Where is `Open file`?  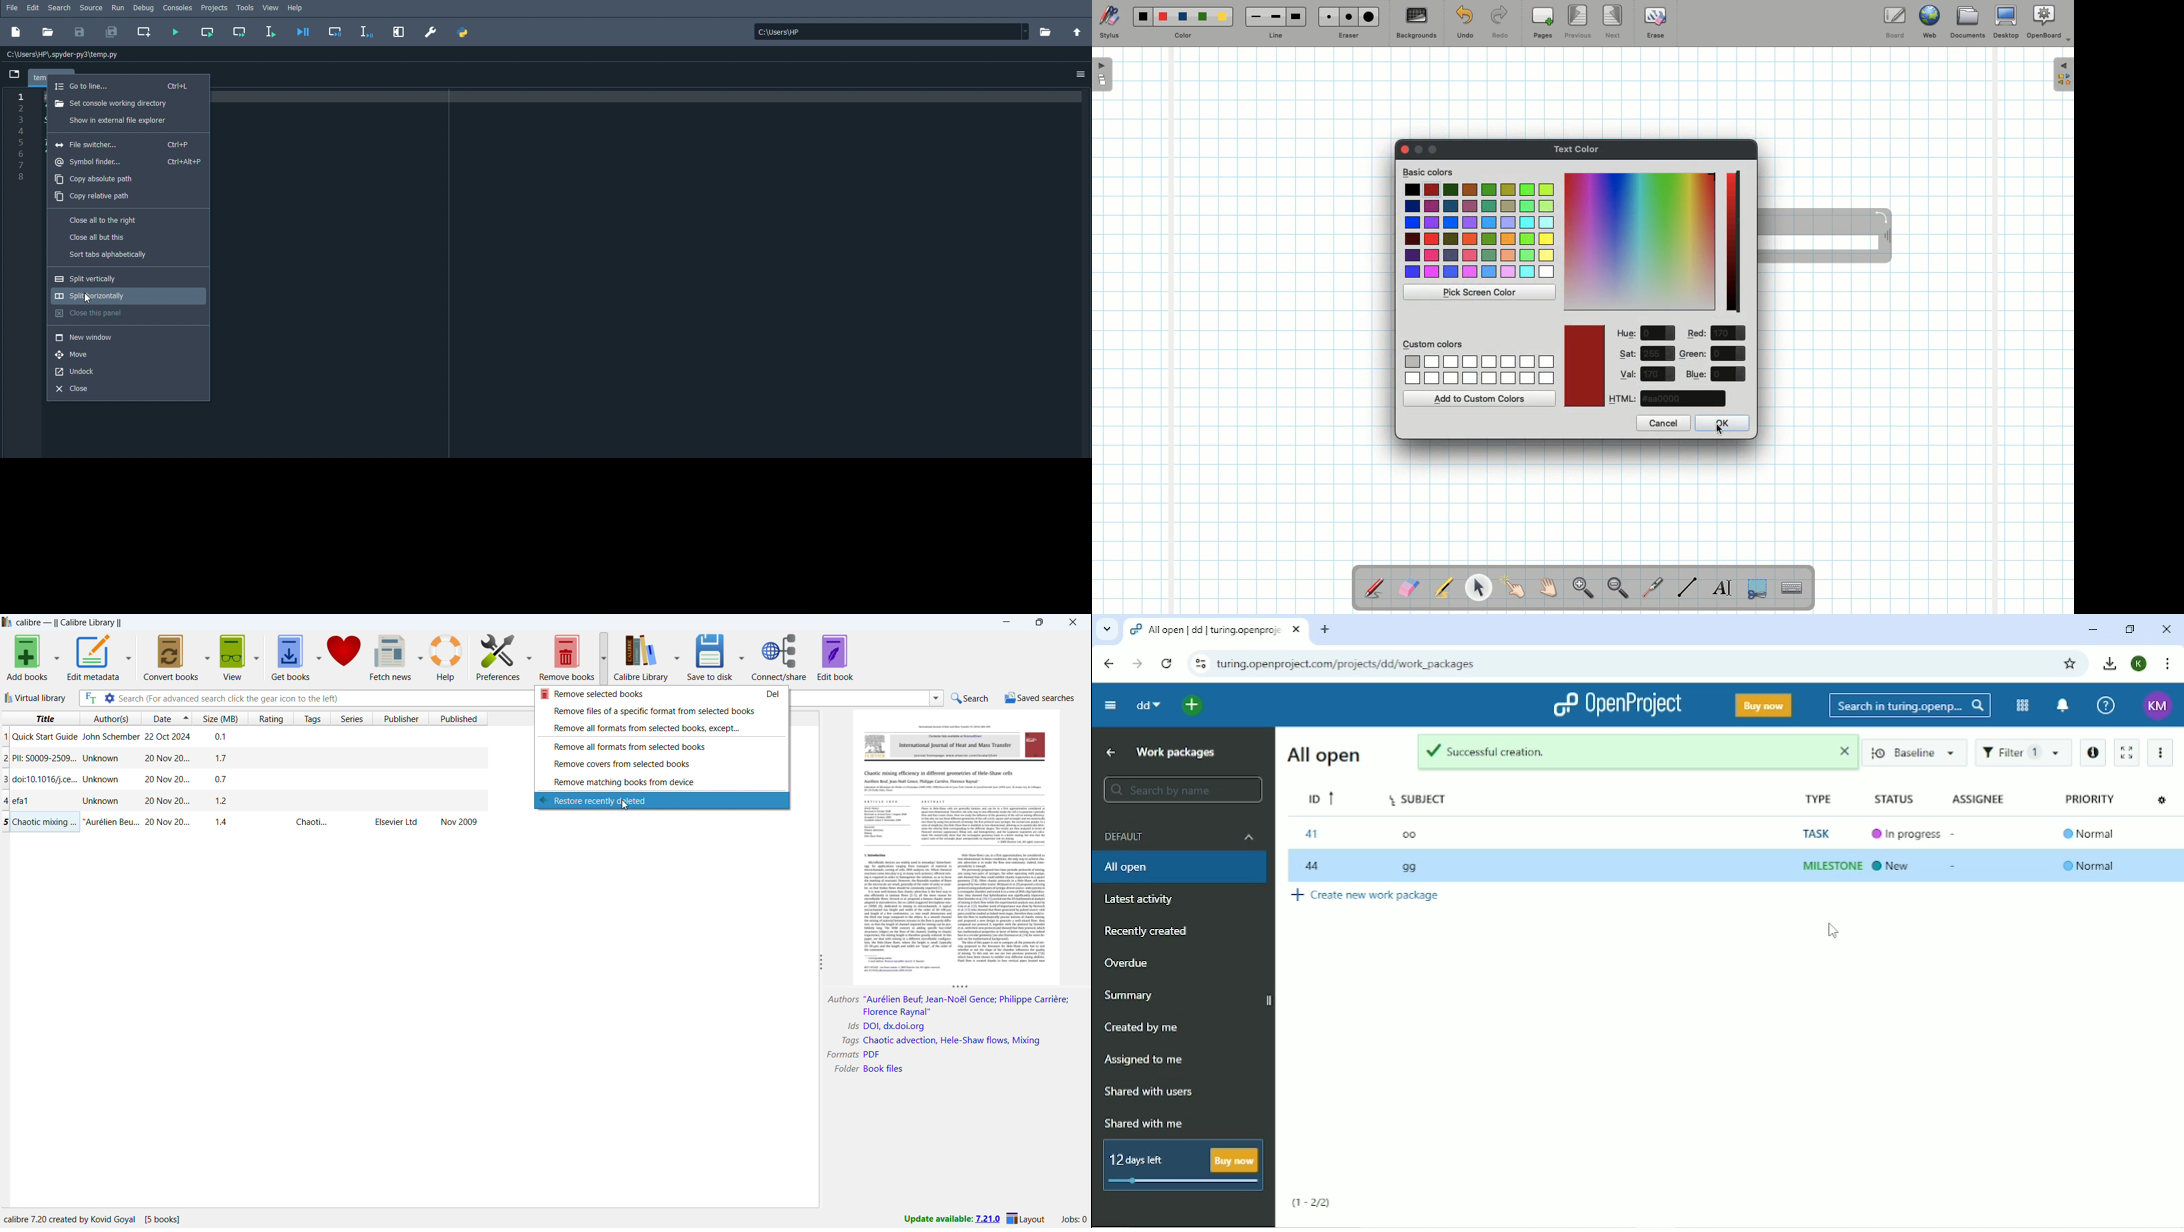 Open file is located at coordinates (47, 32).